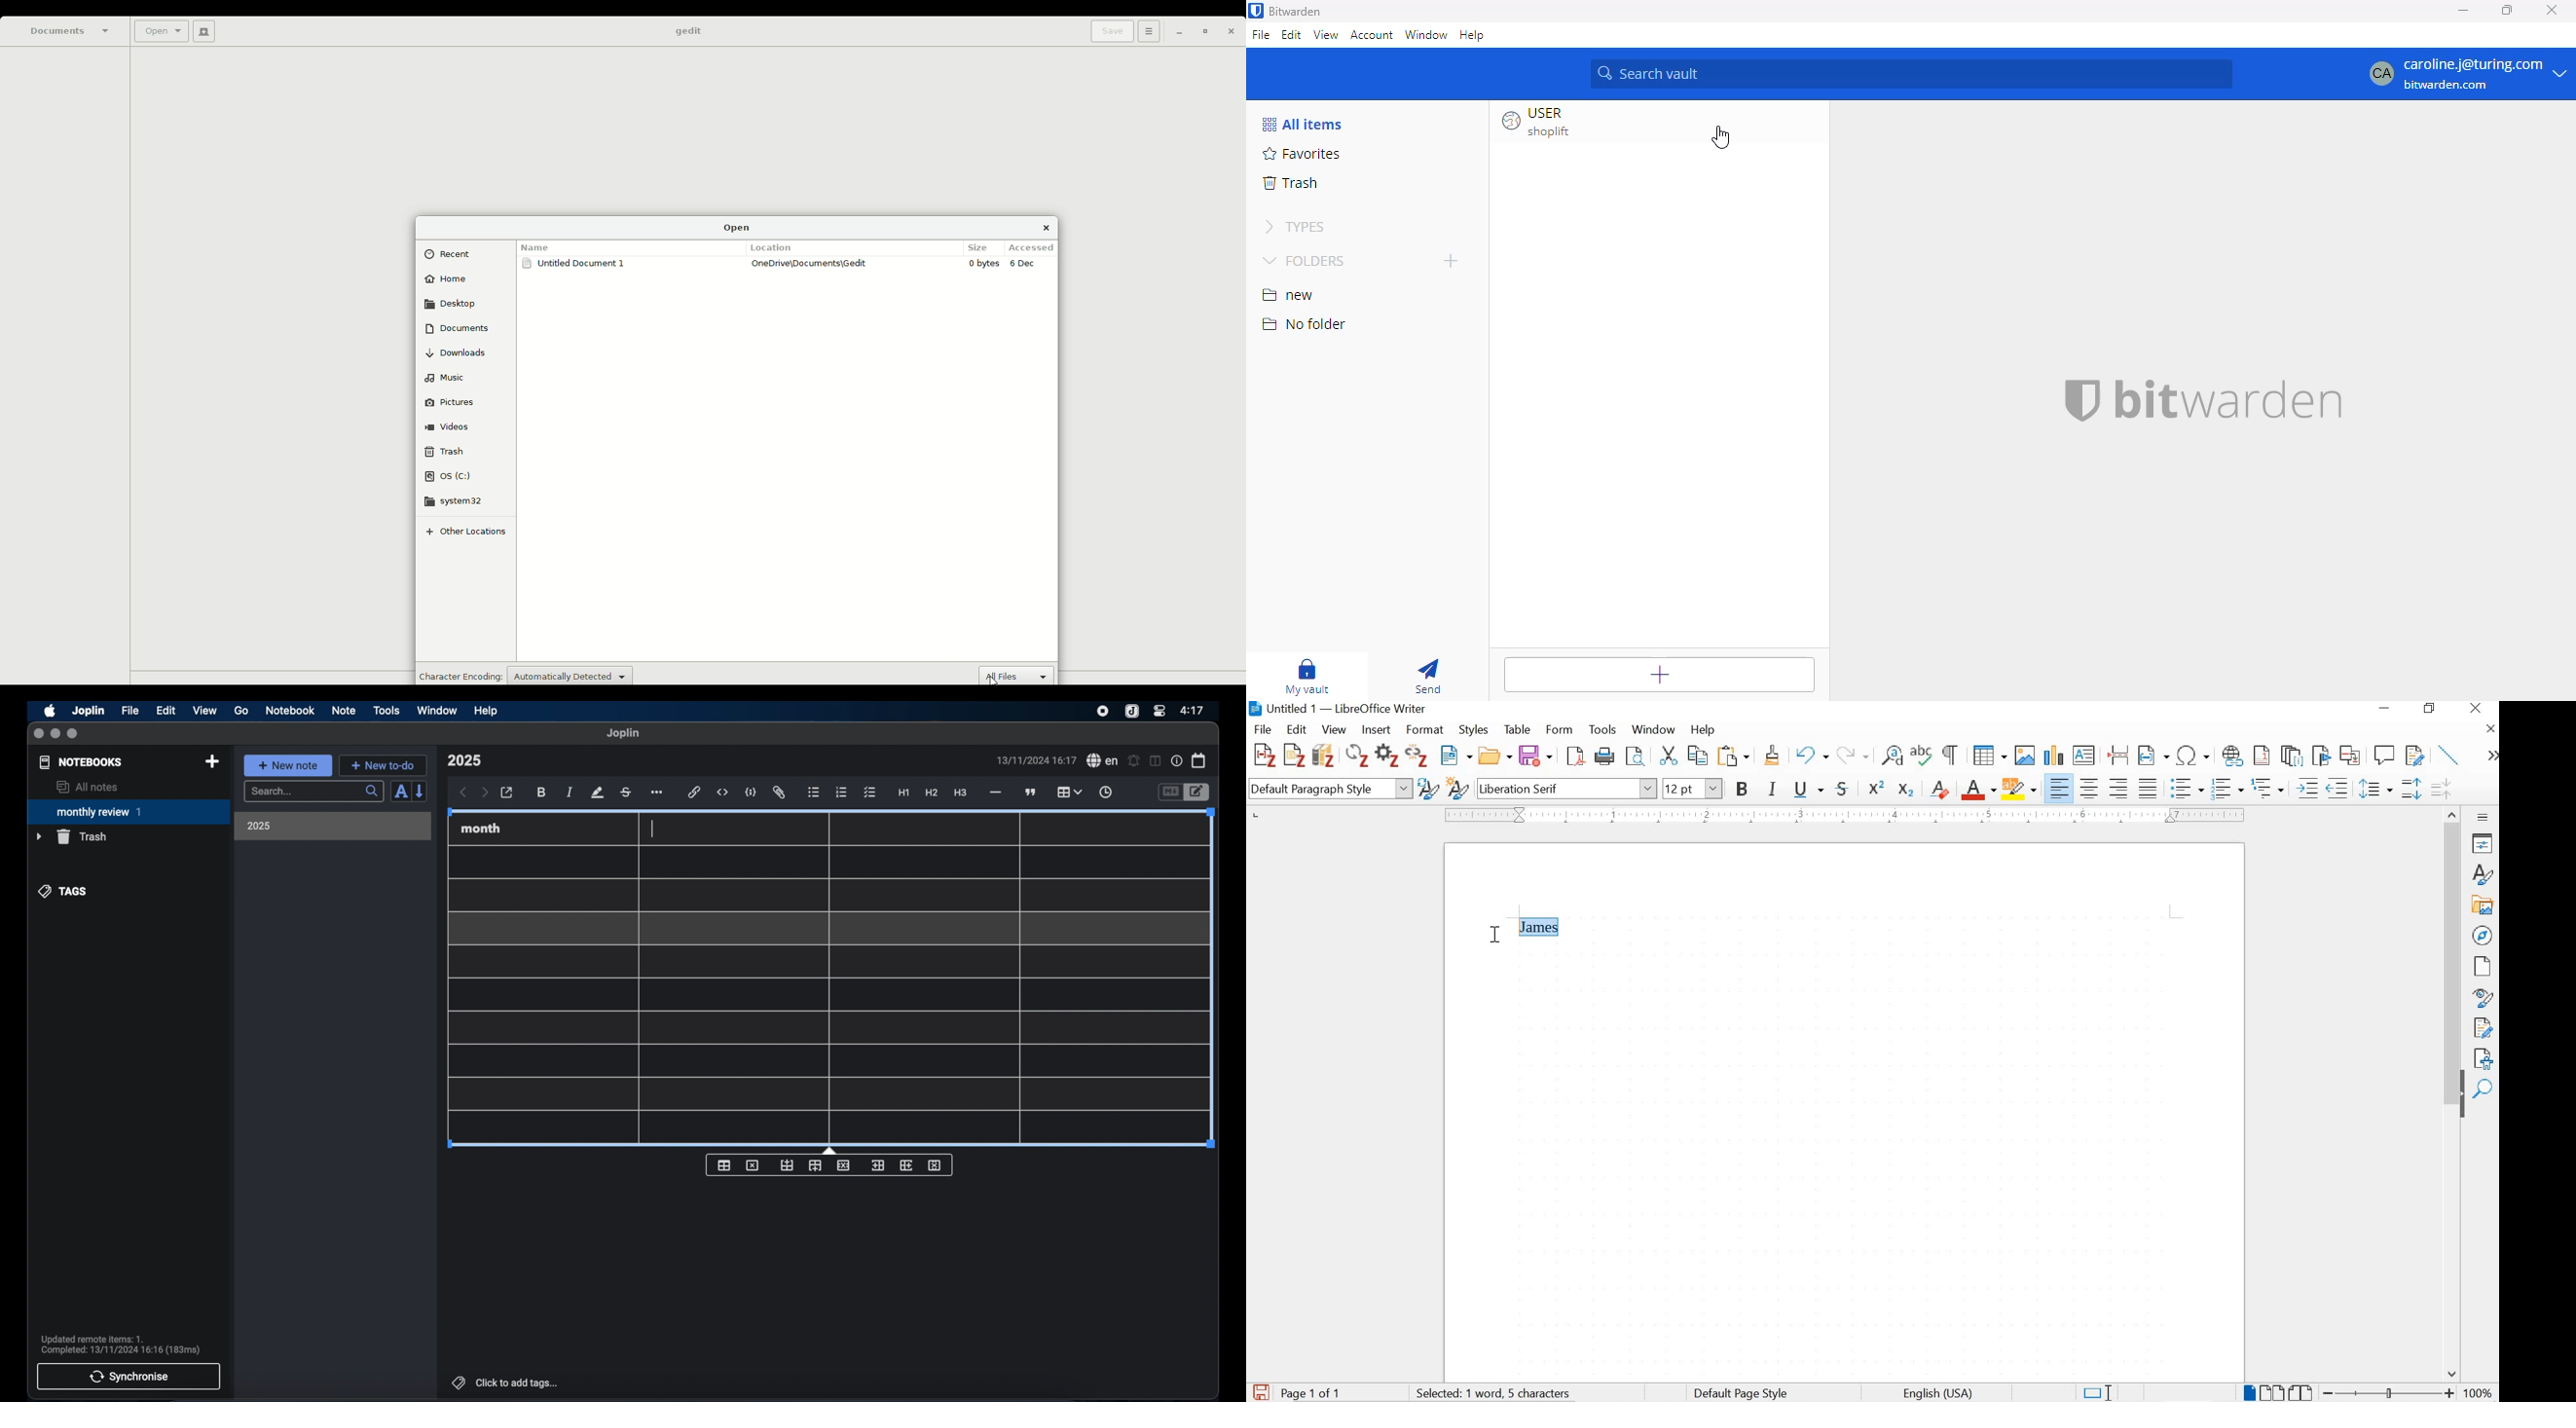 This screenshot has height=1428, width=2576. Describe the element at coordinates (1852, 754) in the screenshot. I see `redo` at that location.